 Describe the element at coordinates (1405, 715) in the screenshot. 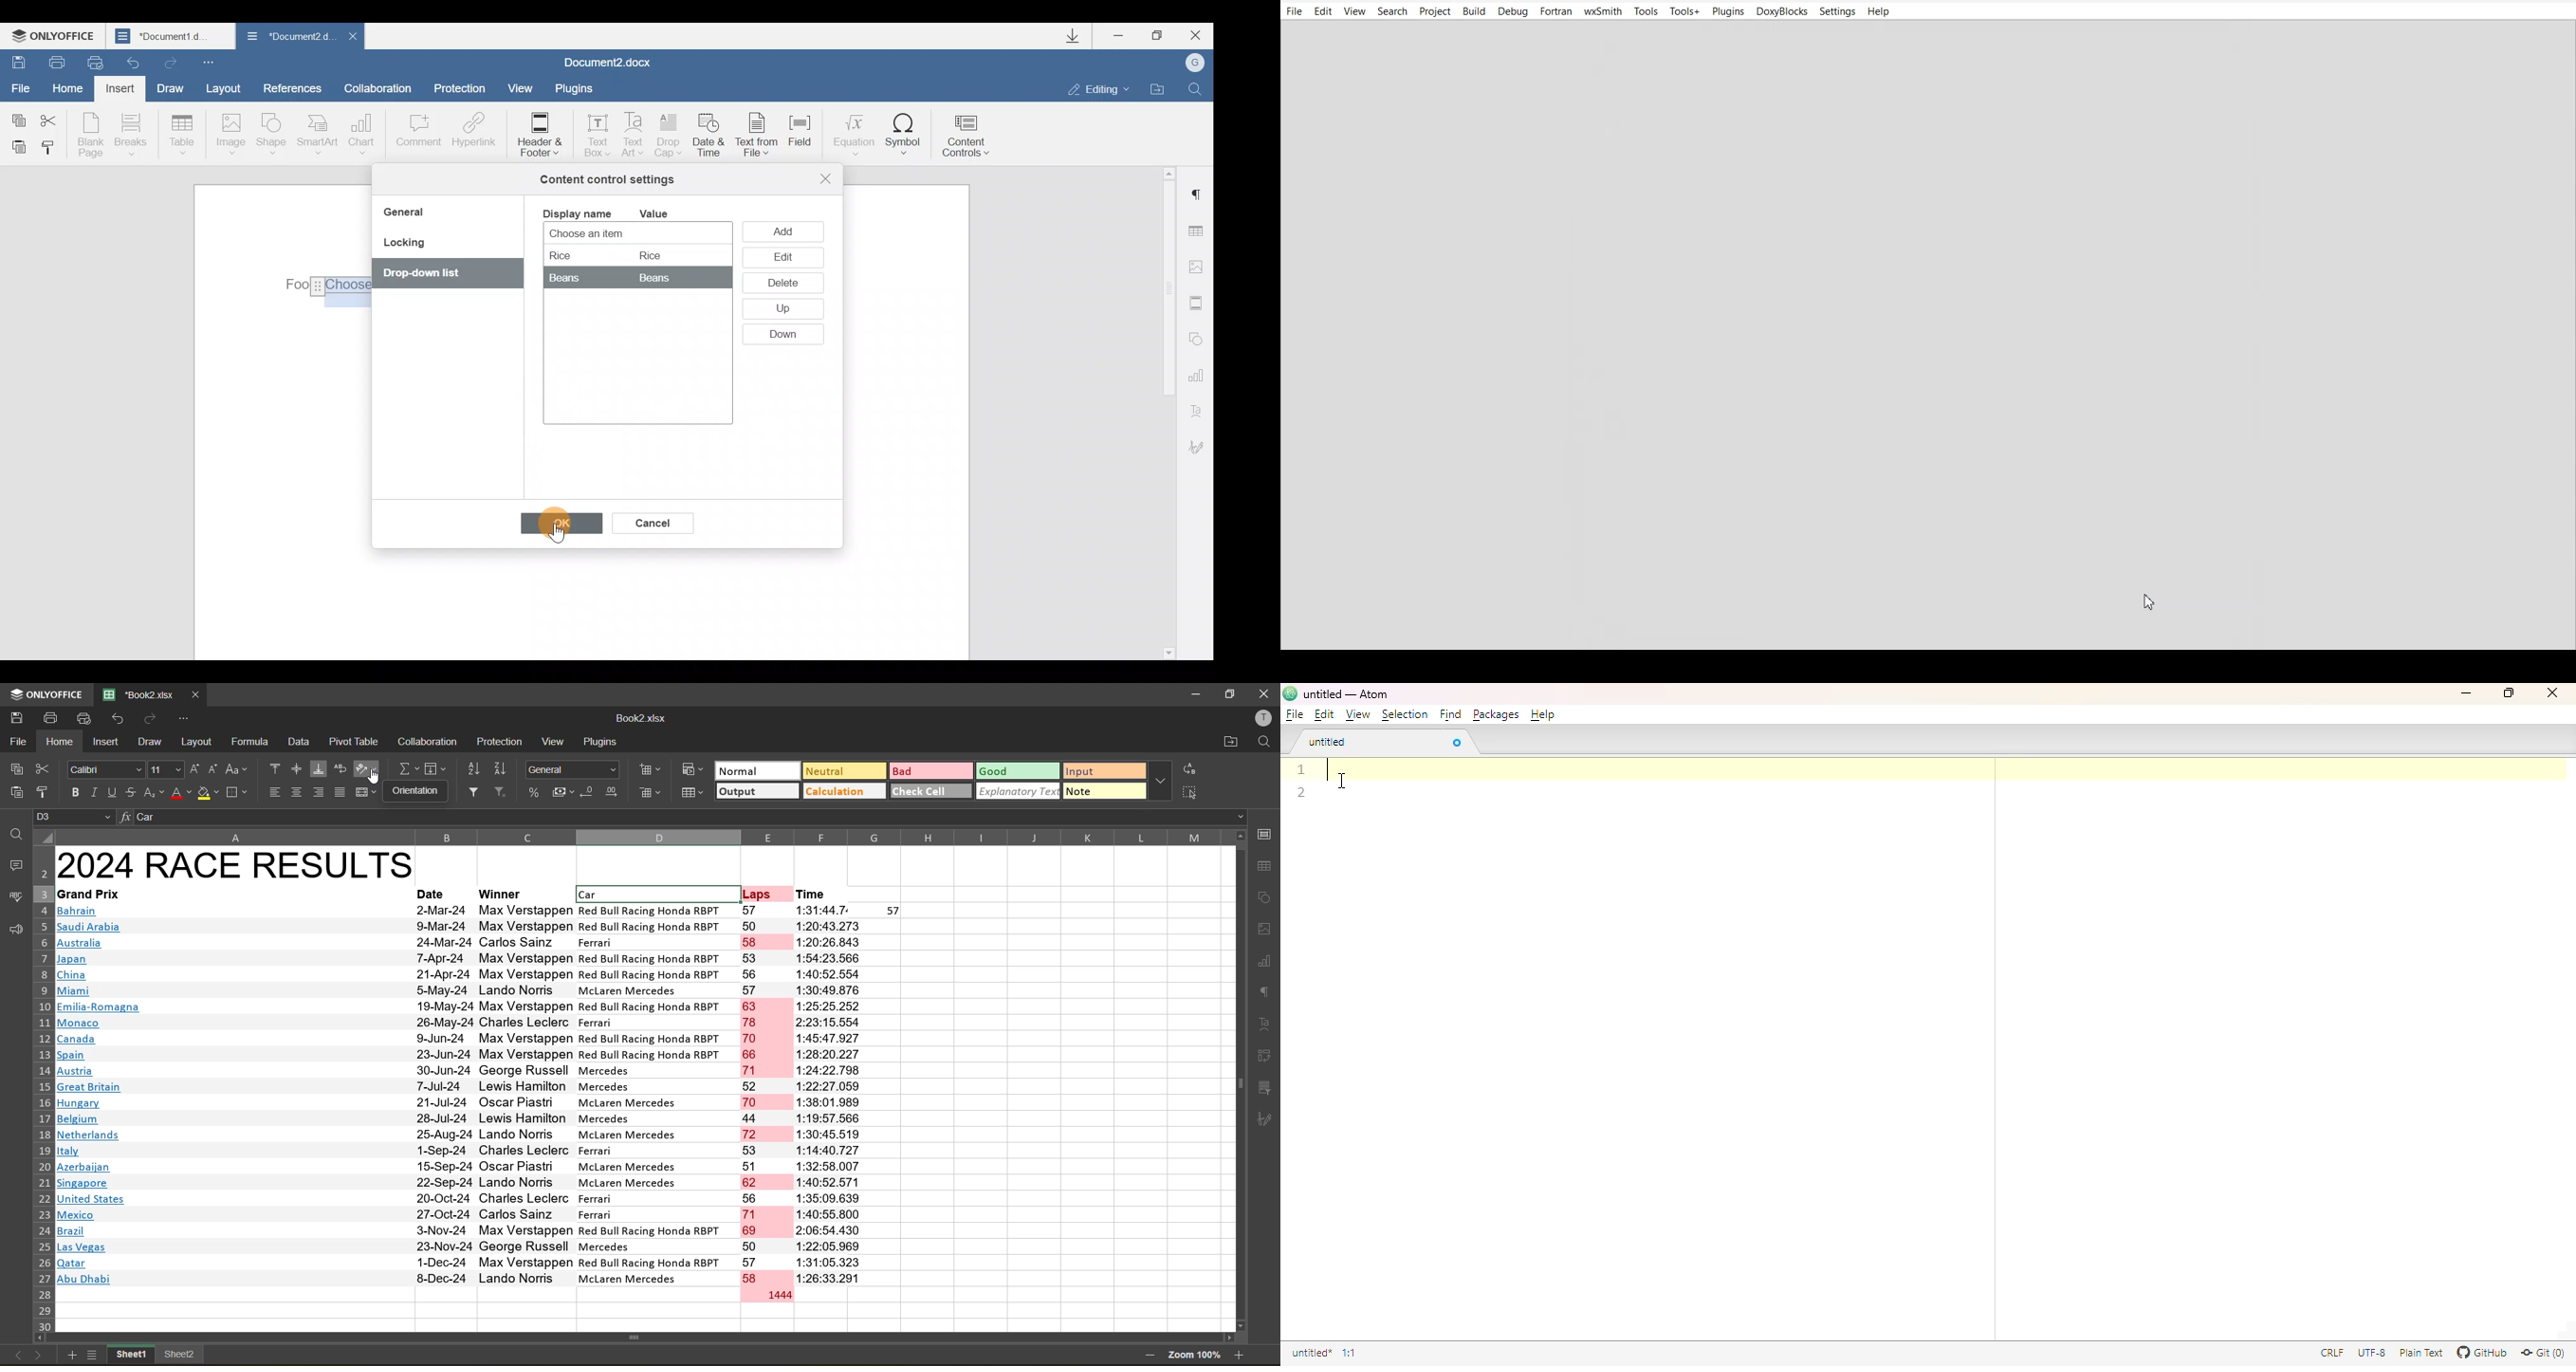

I see `selection` at that location.